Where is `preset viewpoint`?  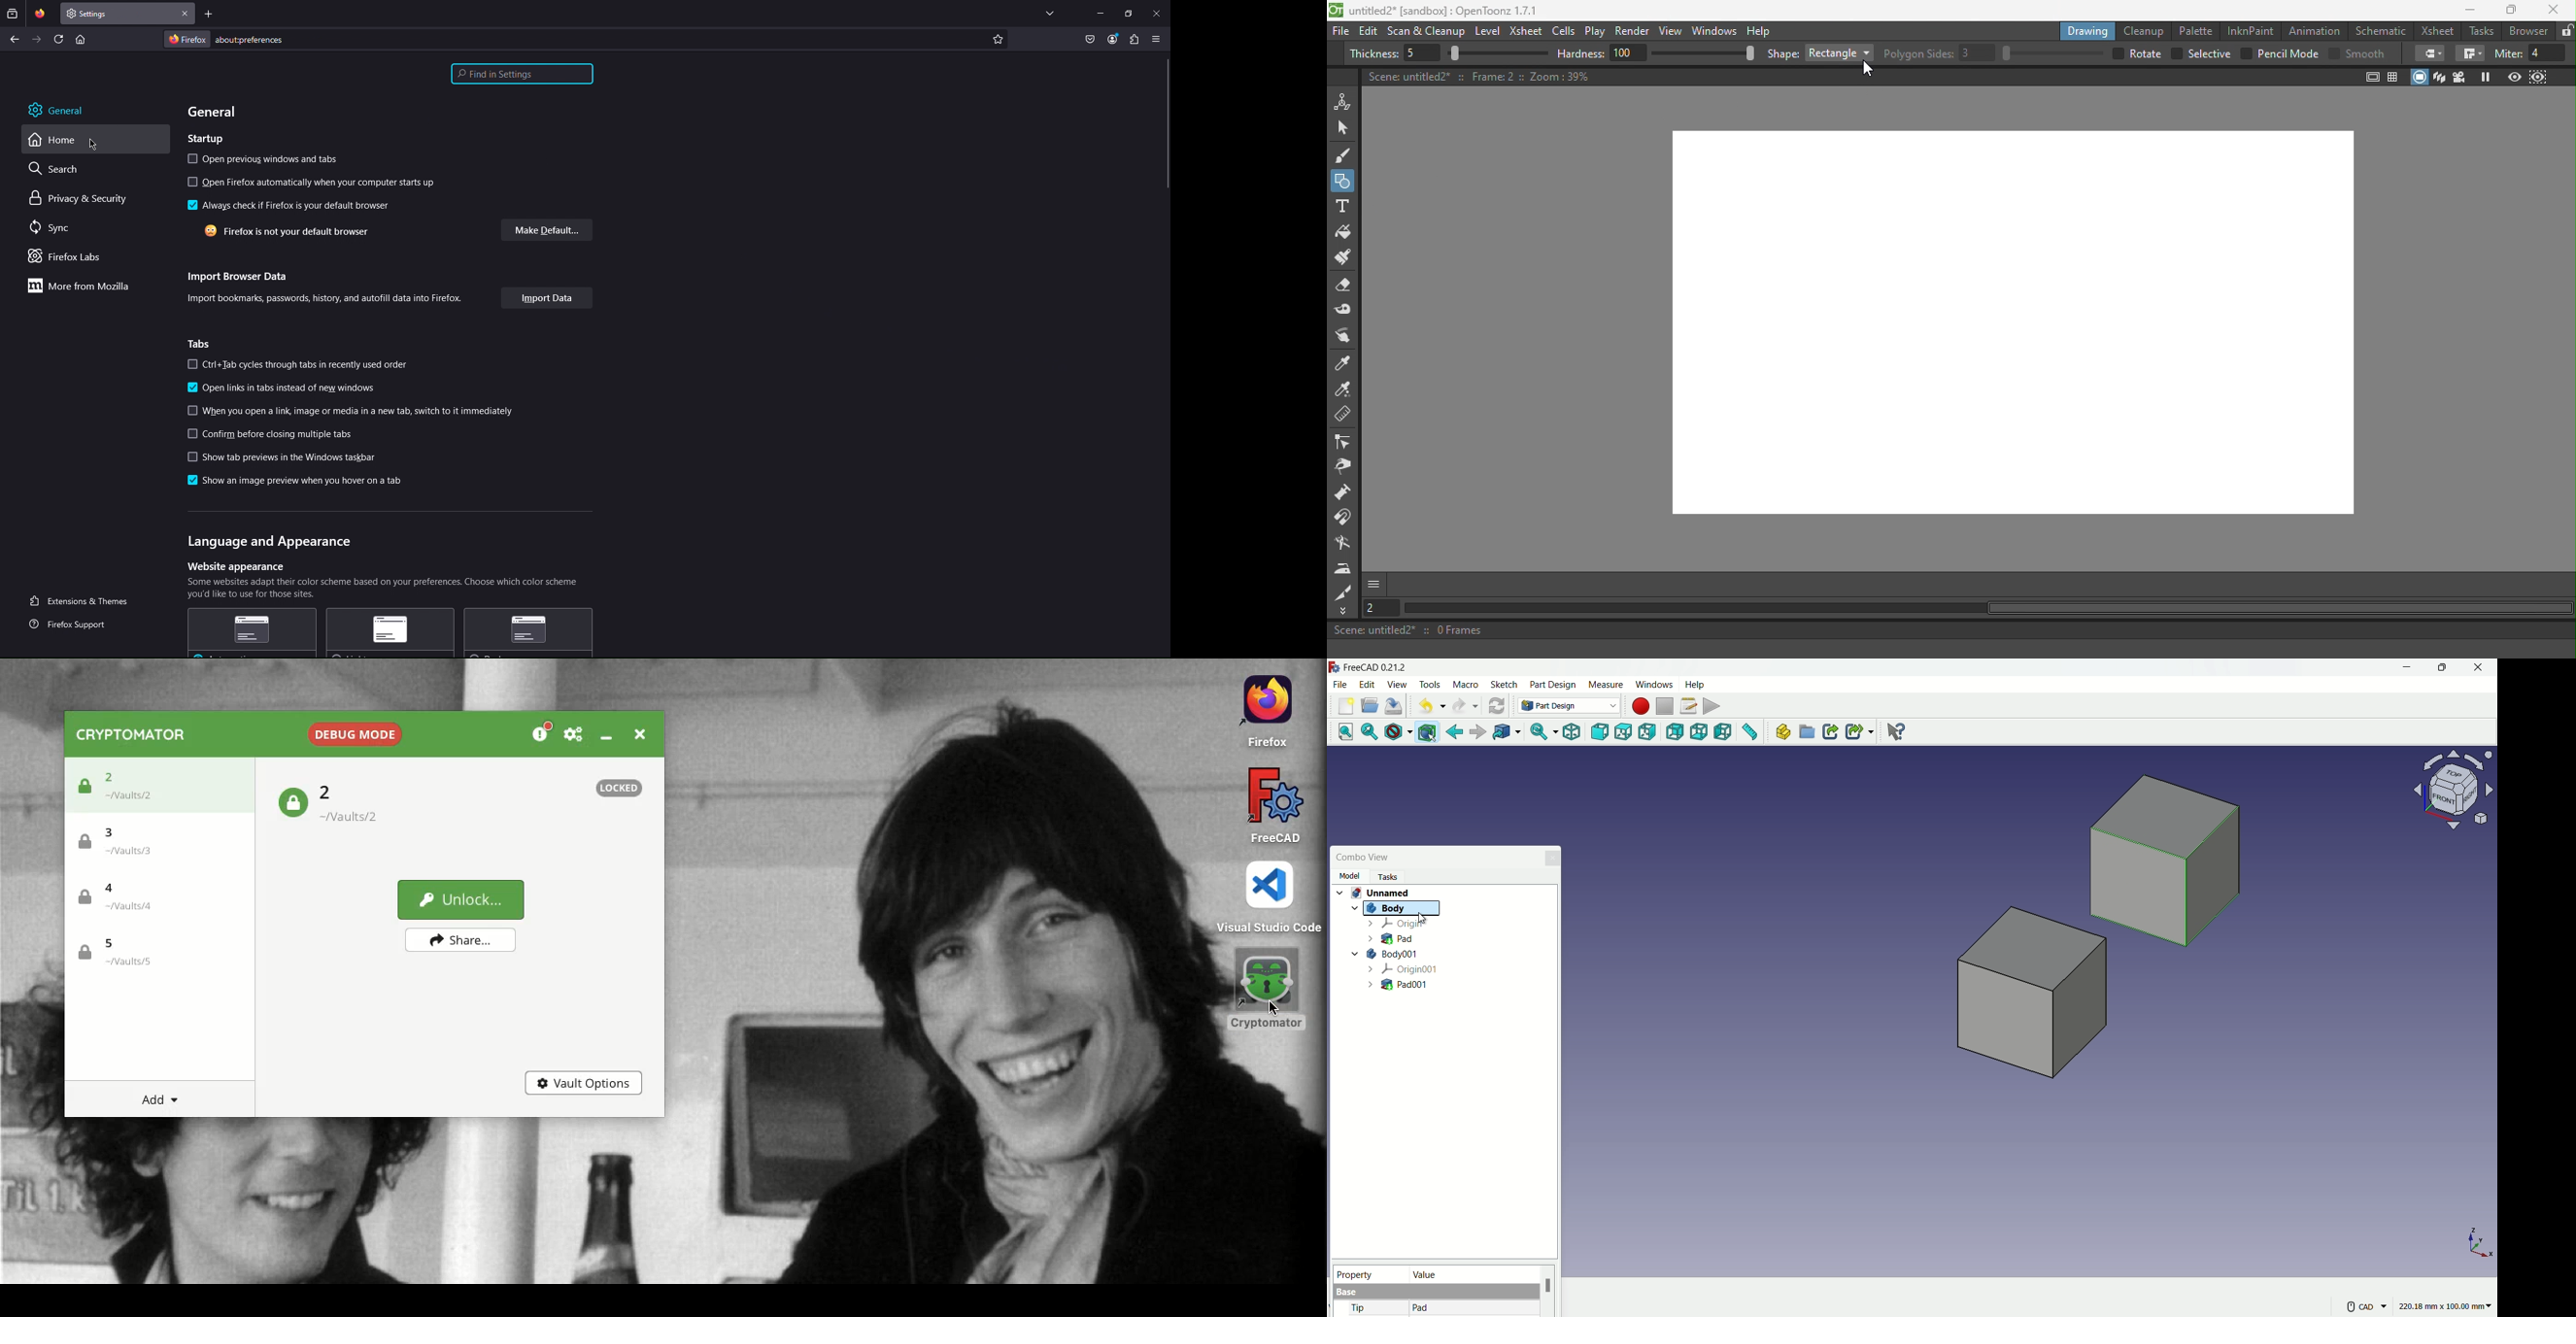
preset viewpoint is located at coordinates (2457, 796).